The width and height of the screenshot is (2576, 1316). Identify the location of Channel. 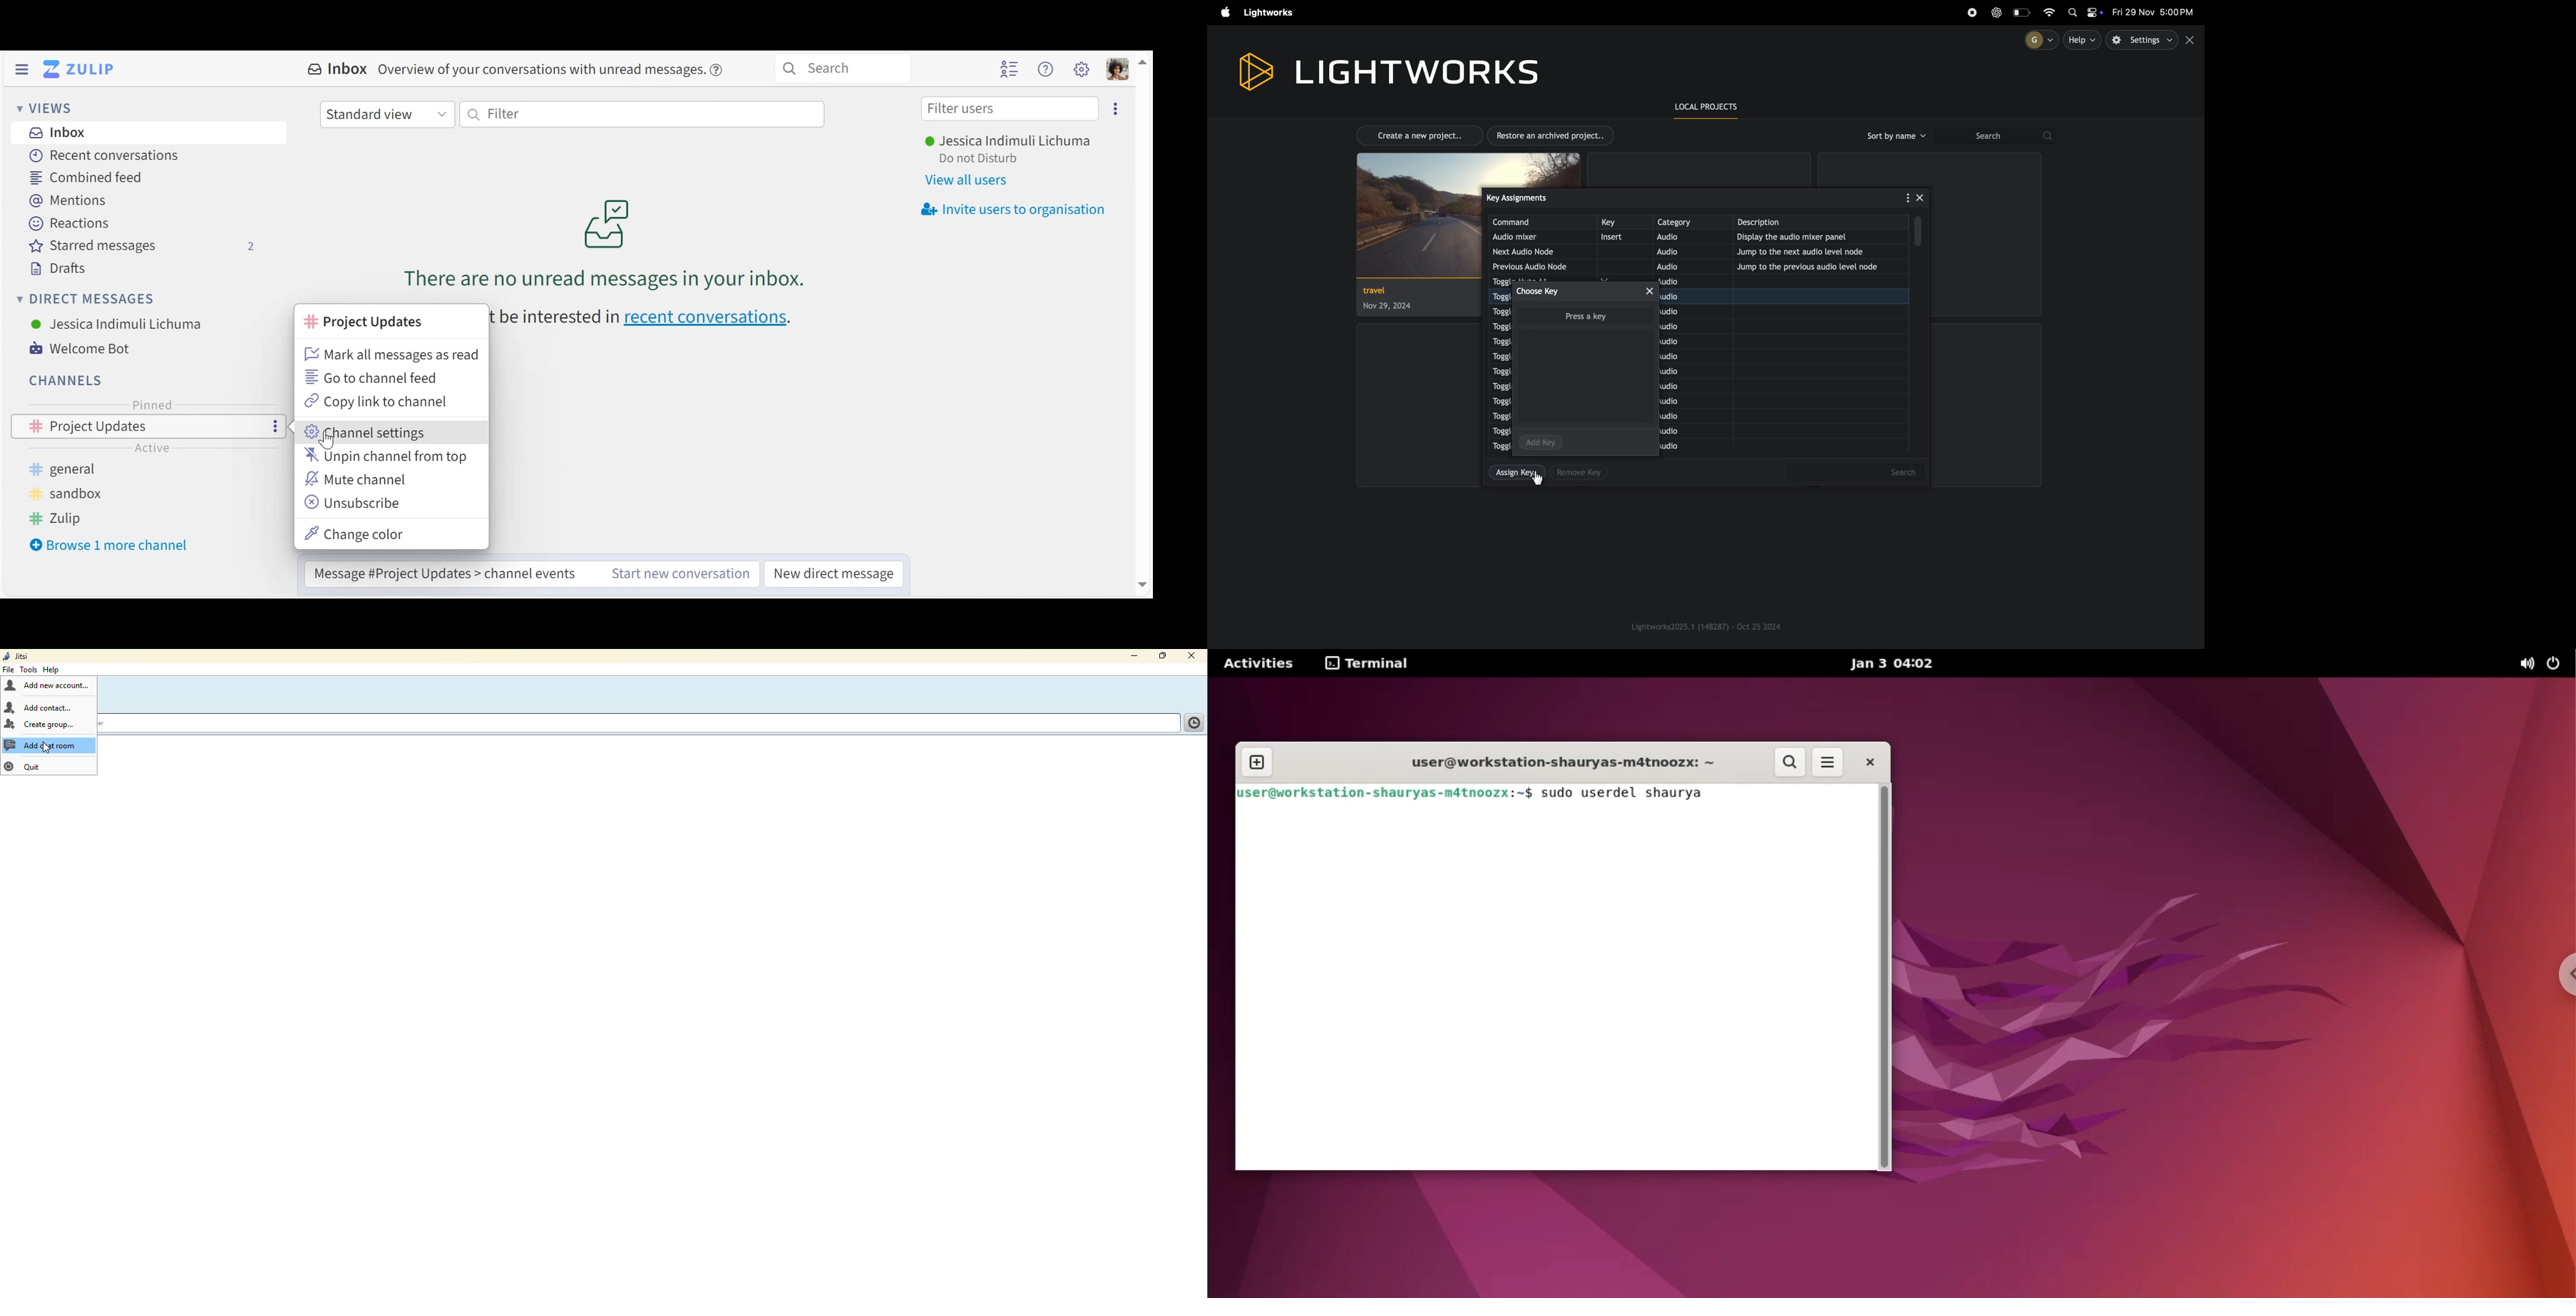
(67, 380).